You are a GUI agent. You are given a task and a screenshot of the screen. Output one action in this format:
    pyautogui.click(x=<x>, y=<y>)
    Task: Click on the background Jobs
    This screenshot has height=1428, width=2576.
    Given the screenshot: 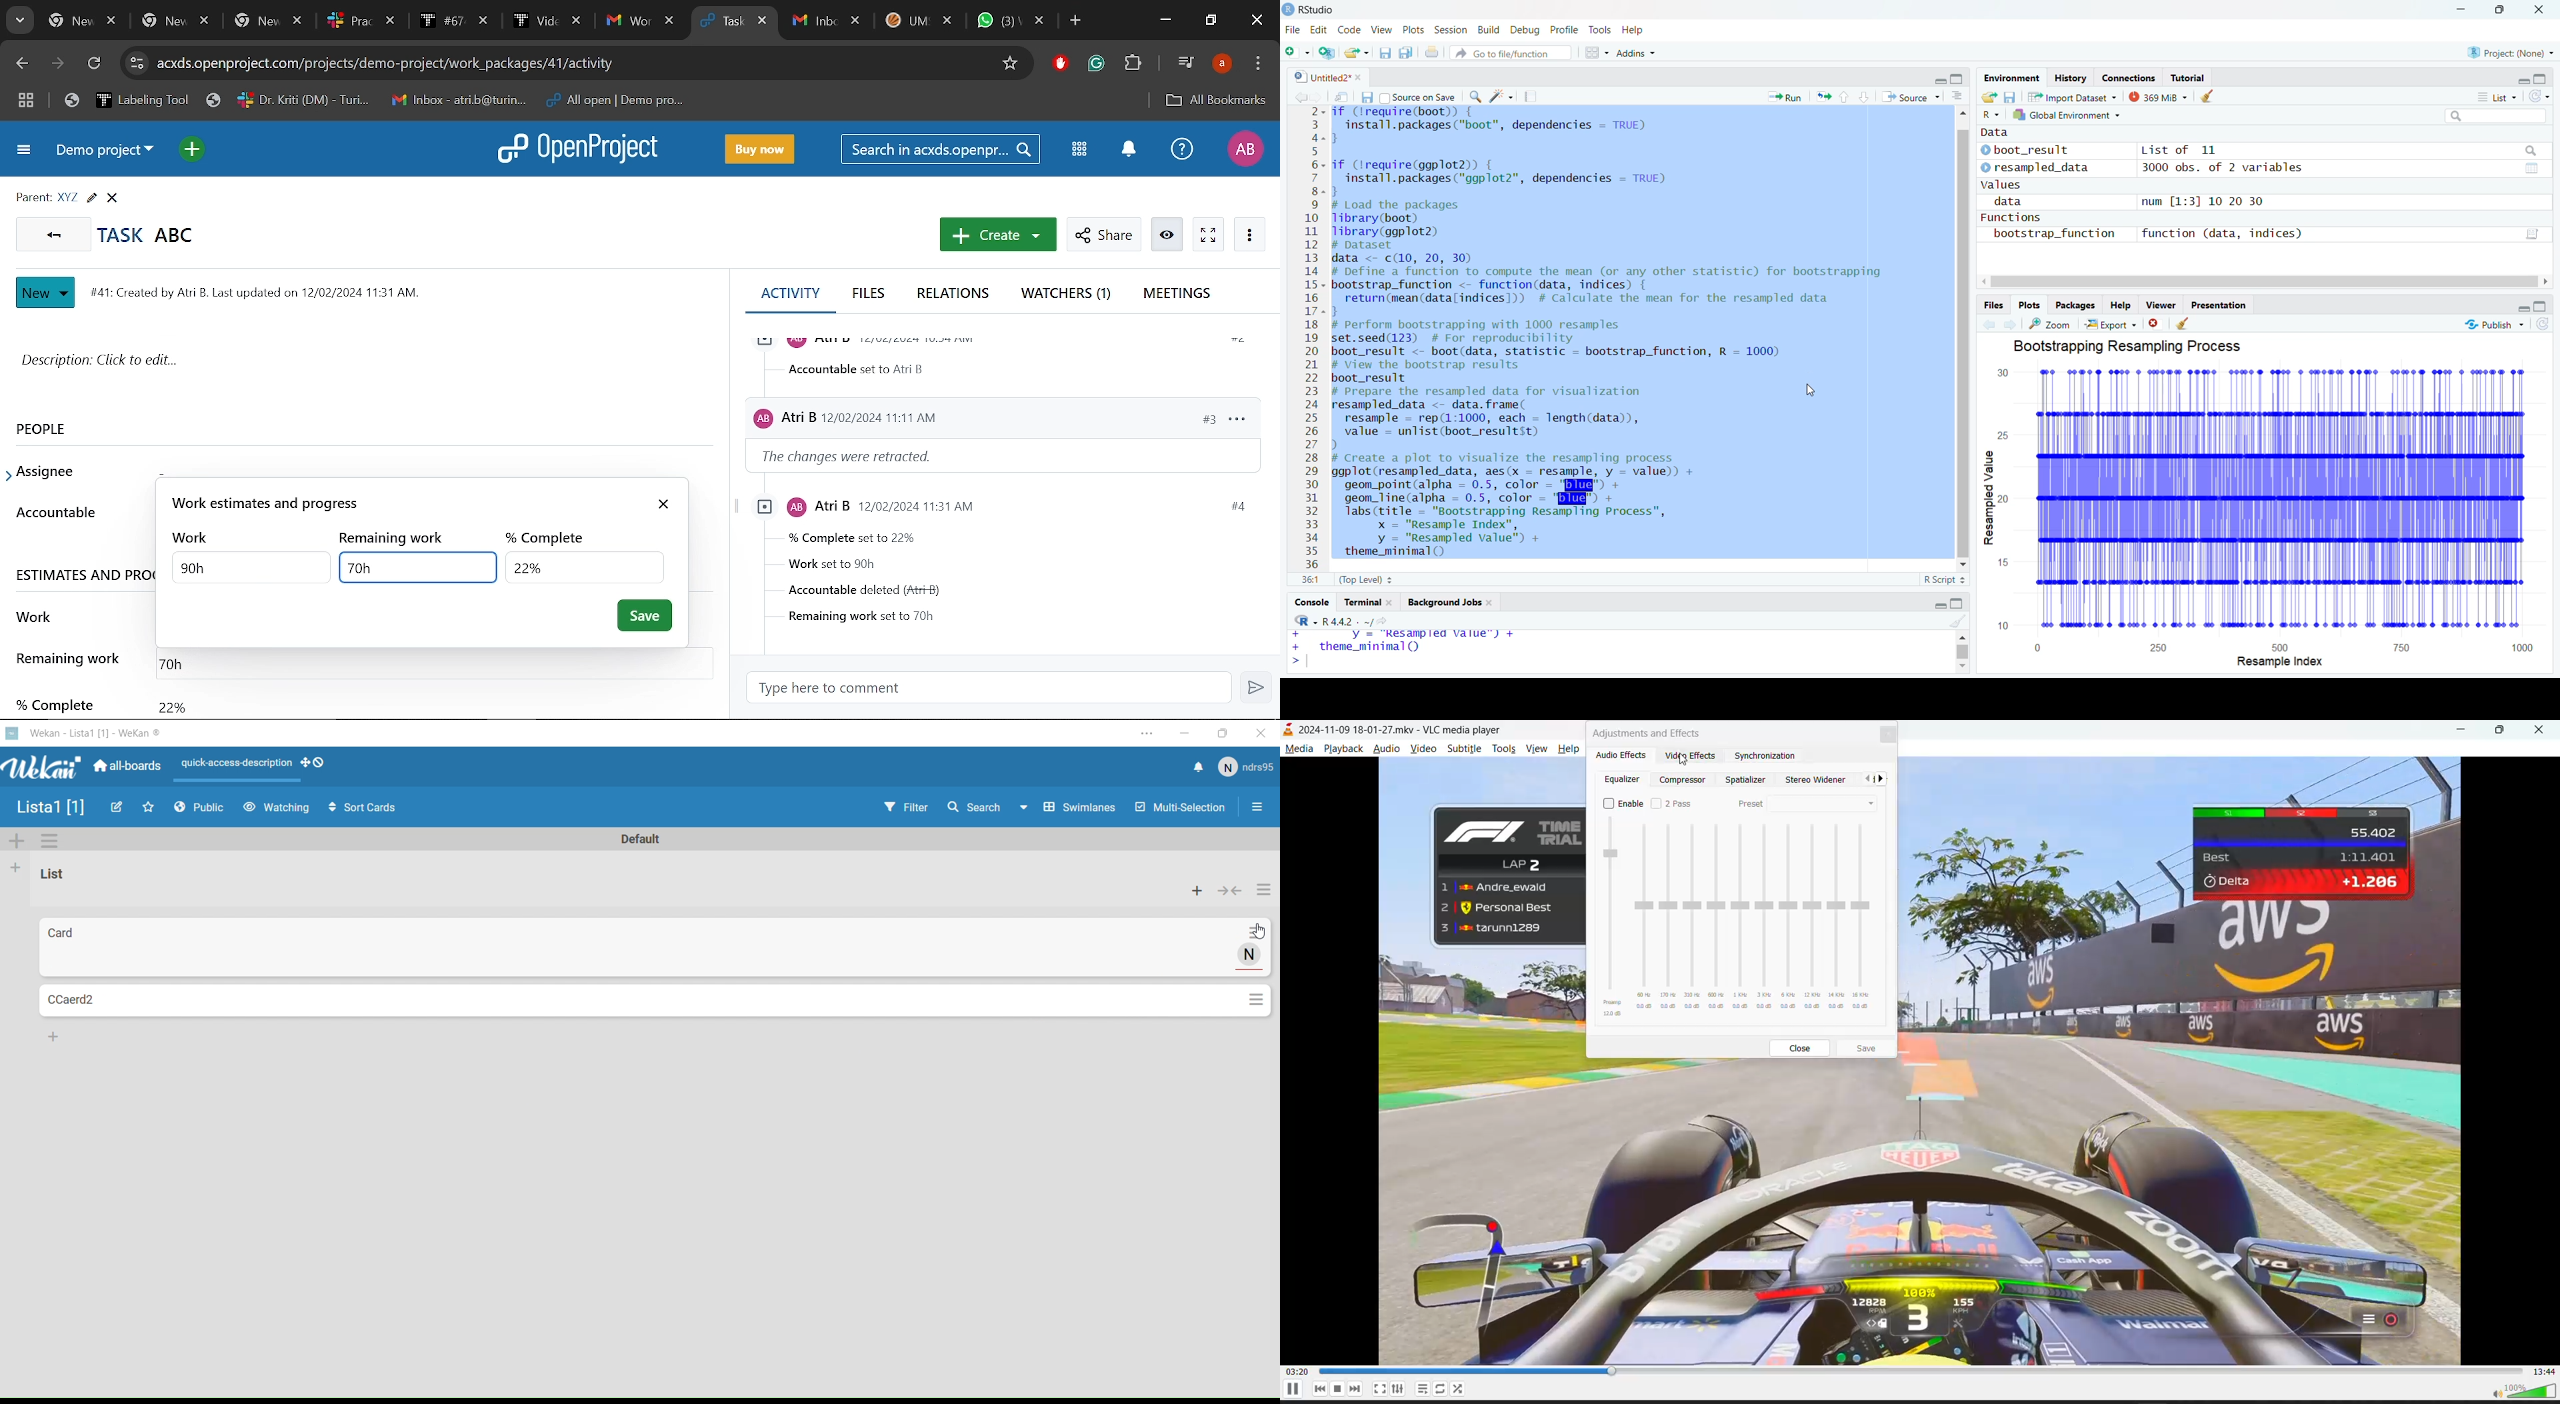 What is the action you would take?
    pyautogui.click(x=1449, y=605)
    